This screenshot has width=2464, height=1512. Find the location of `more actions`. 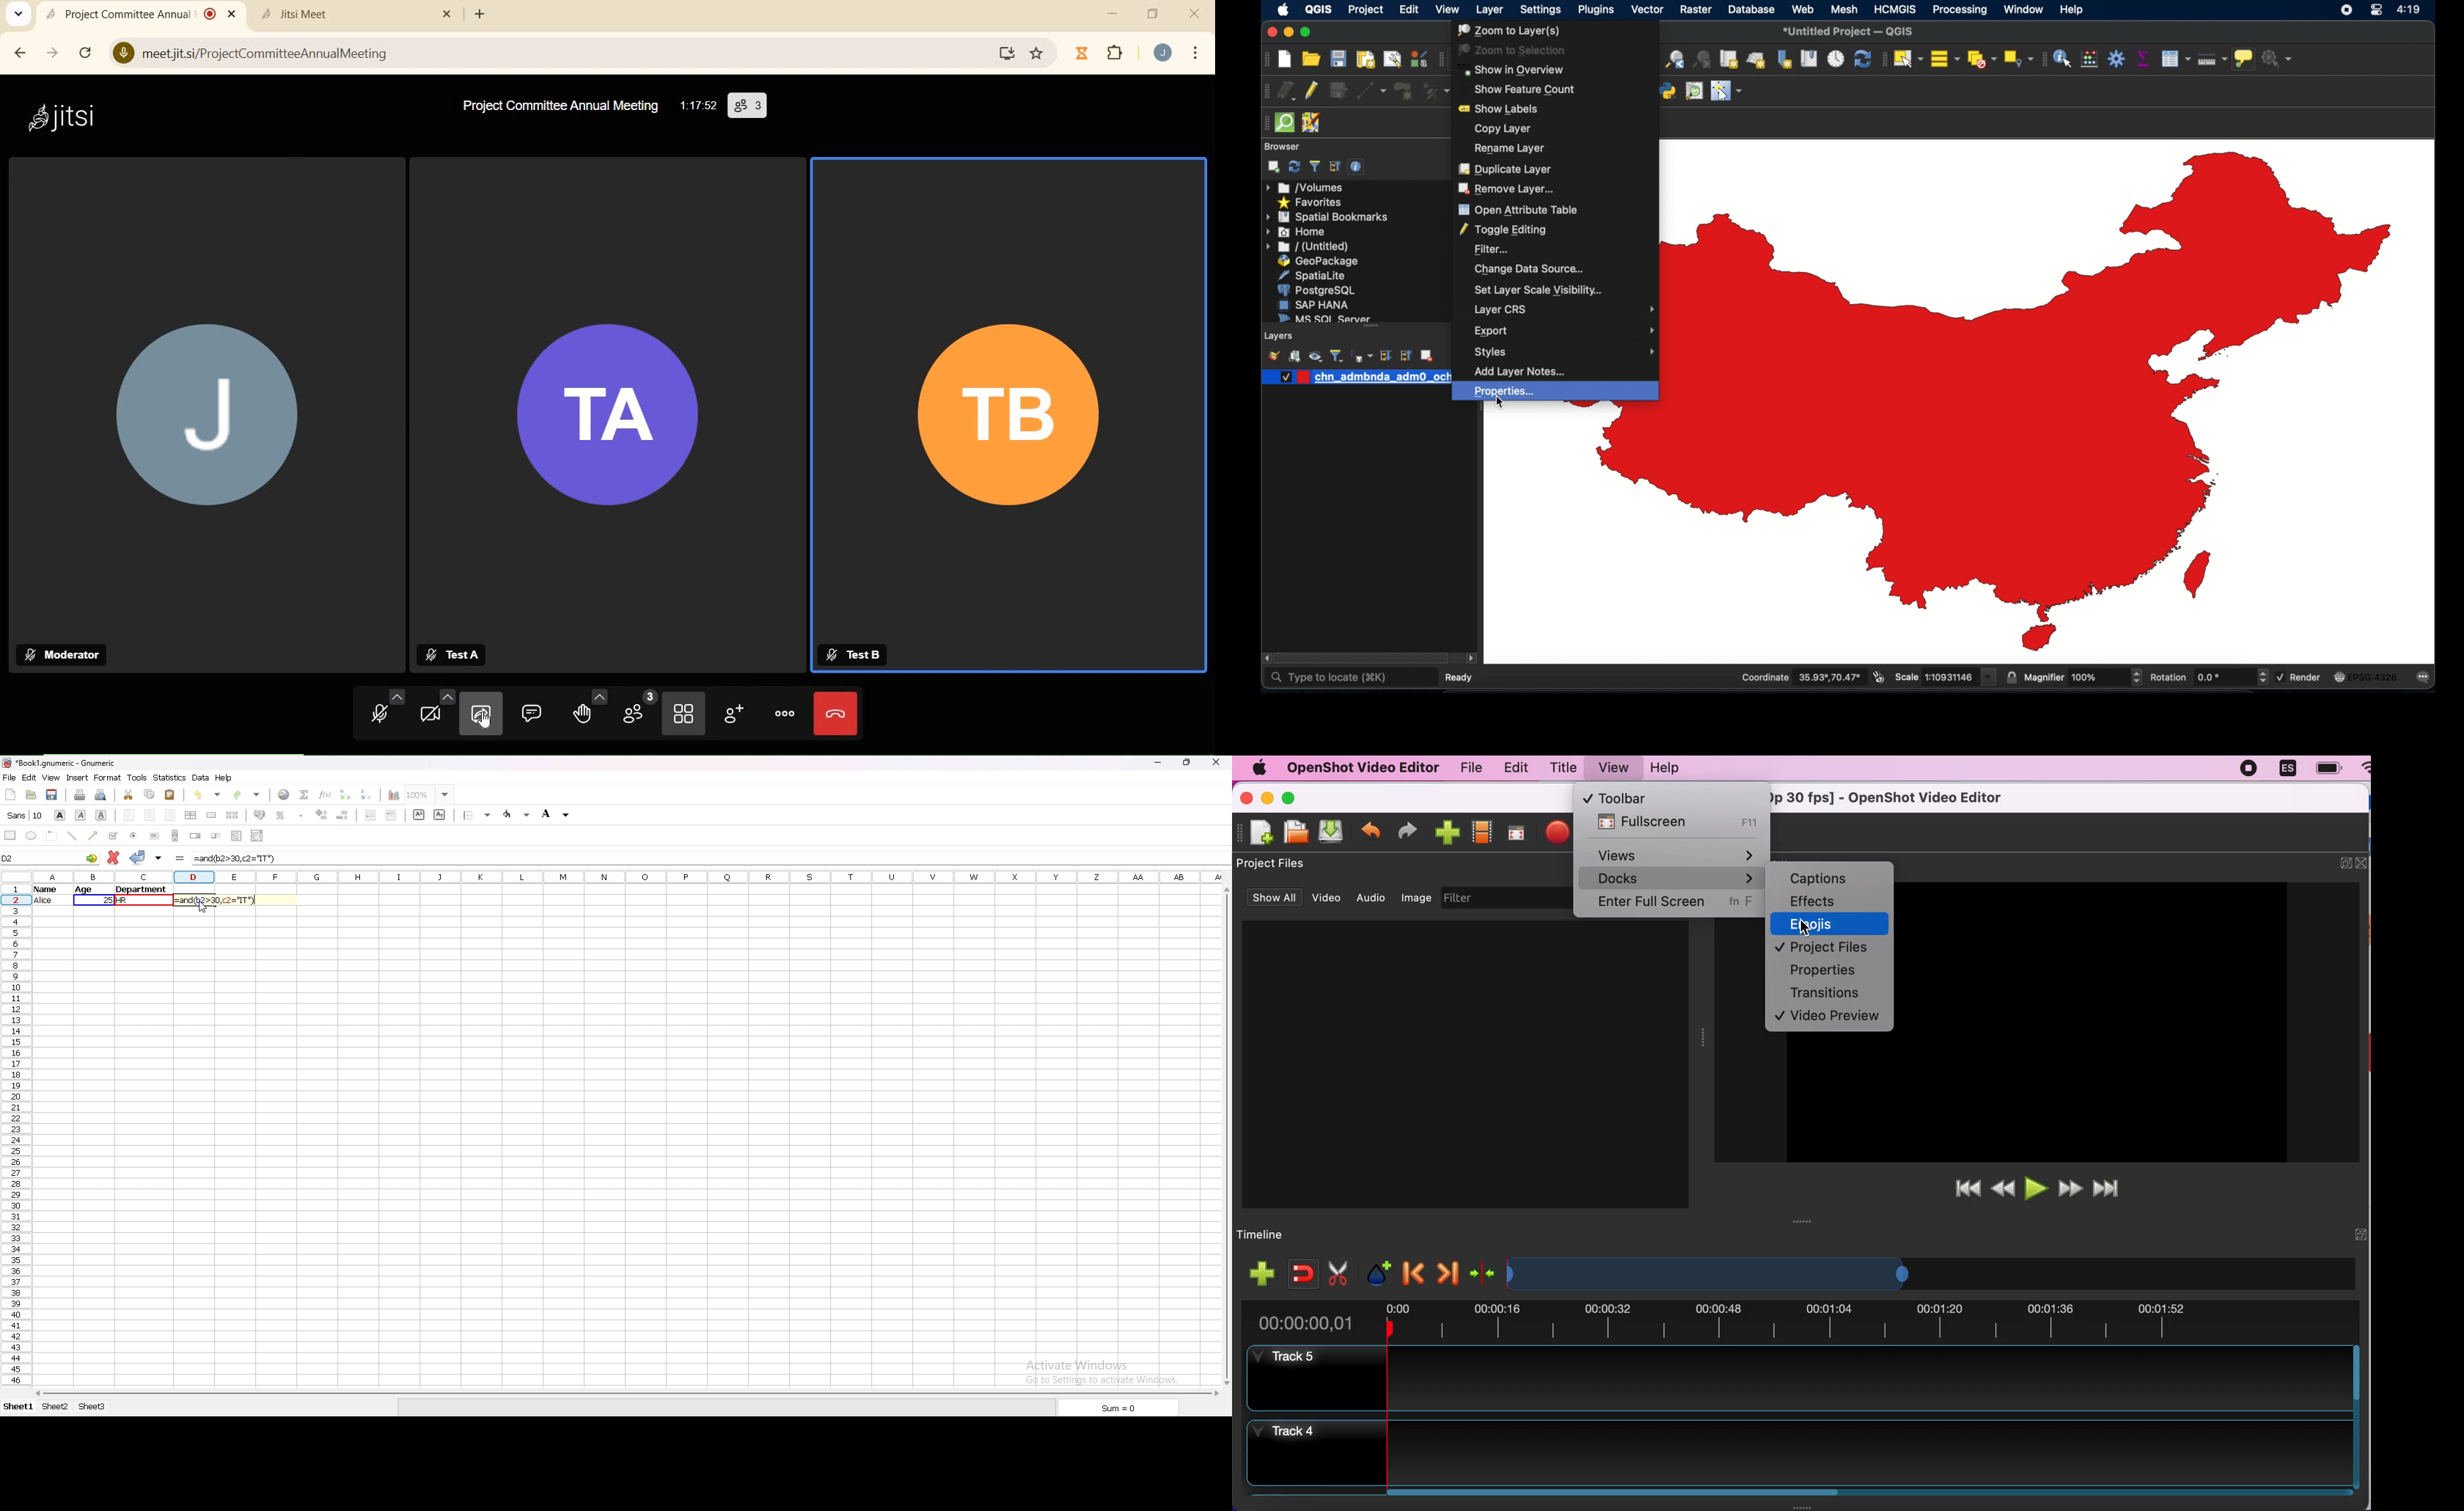

more actions is located at coordinates (785, 713).